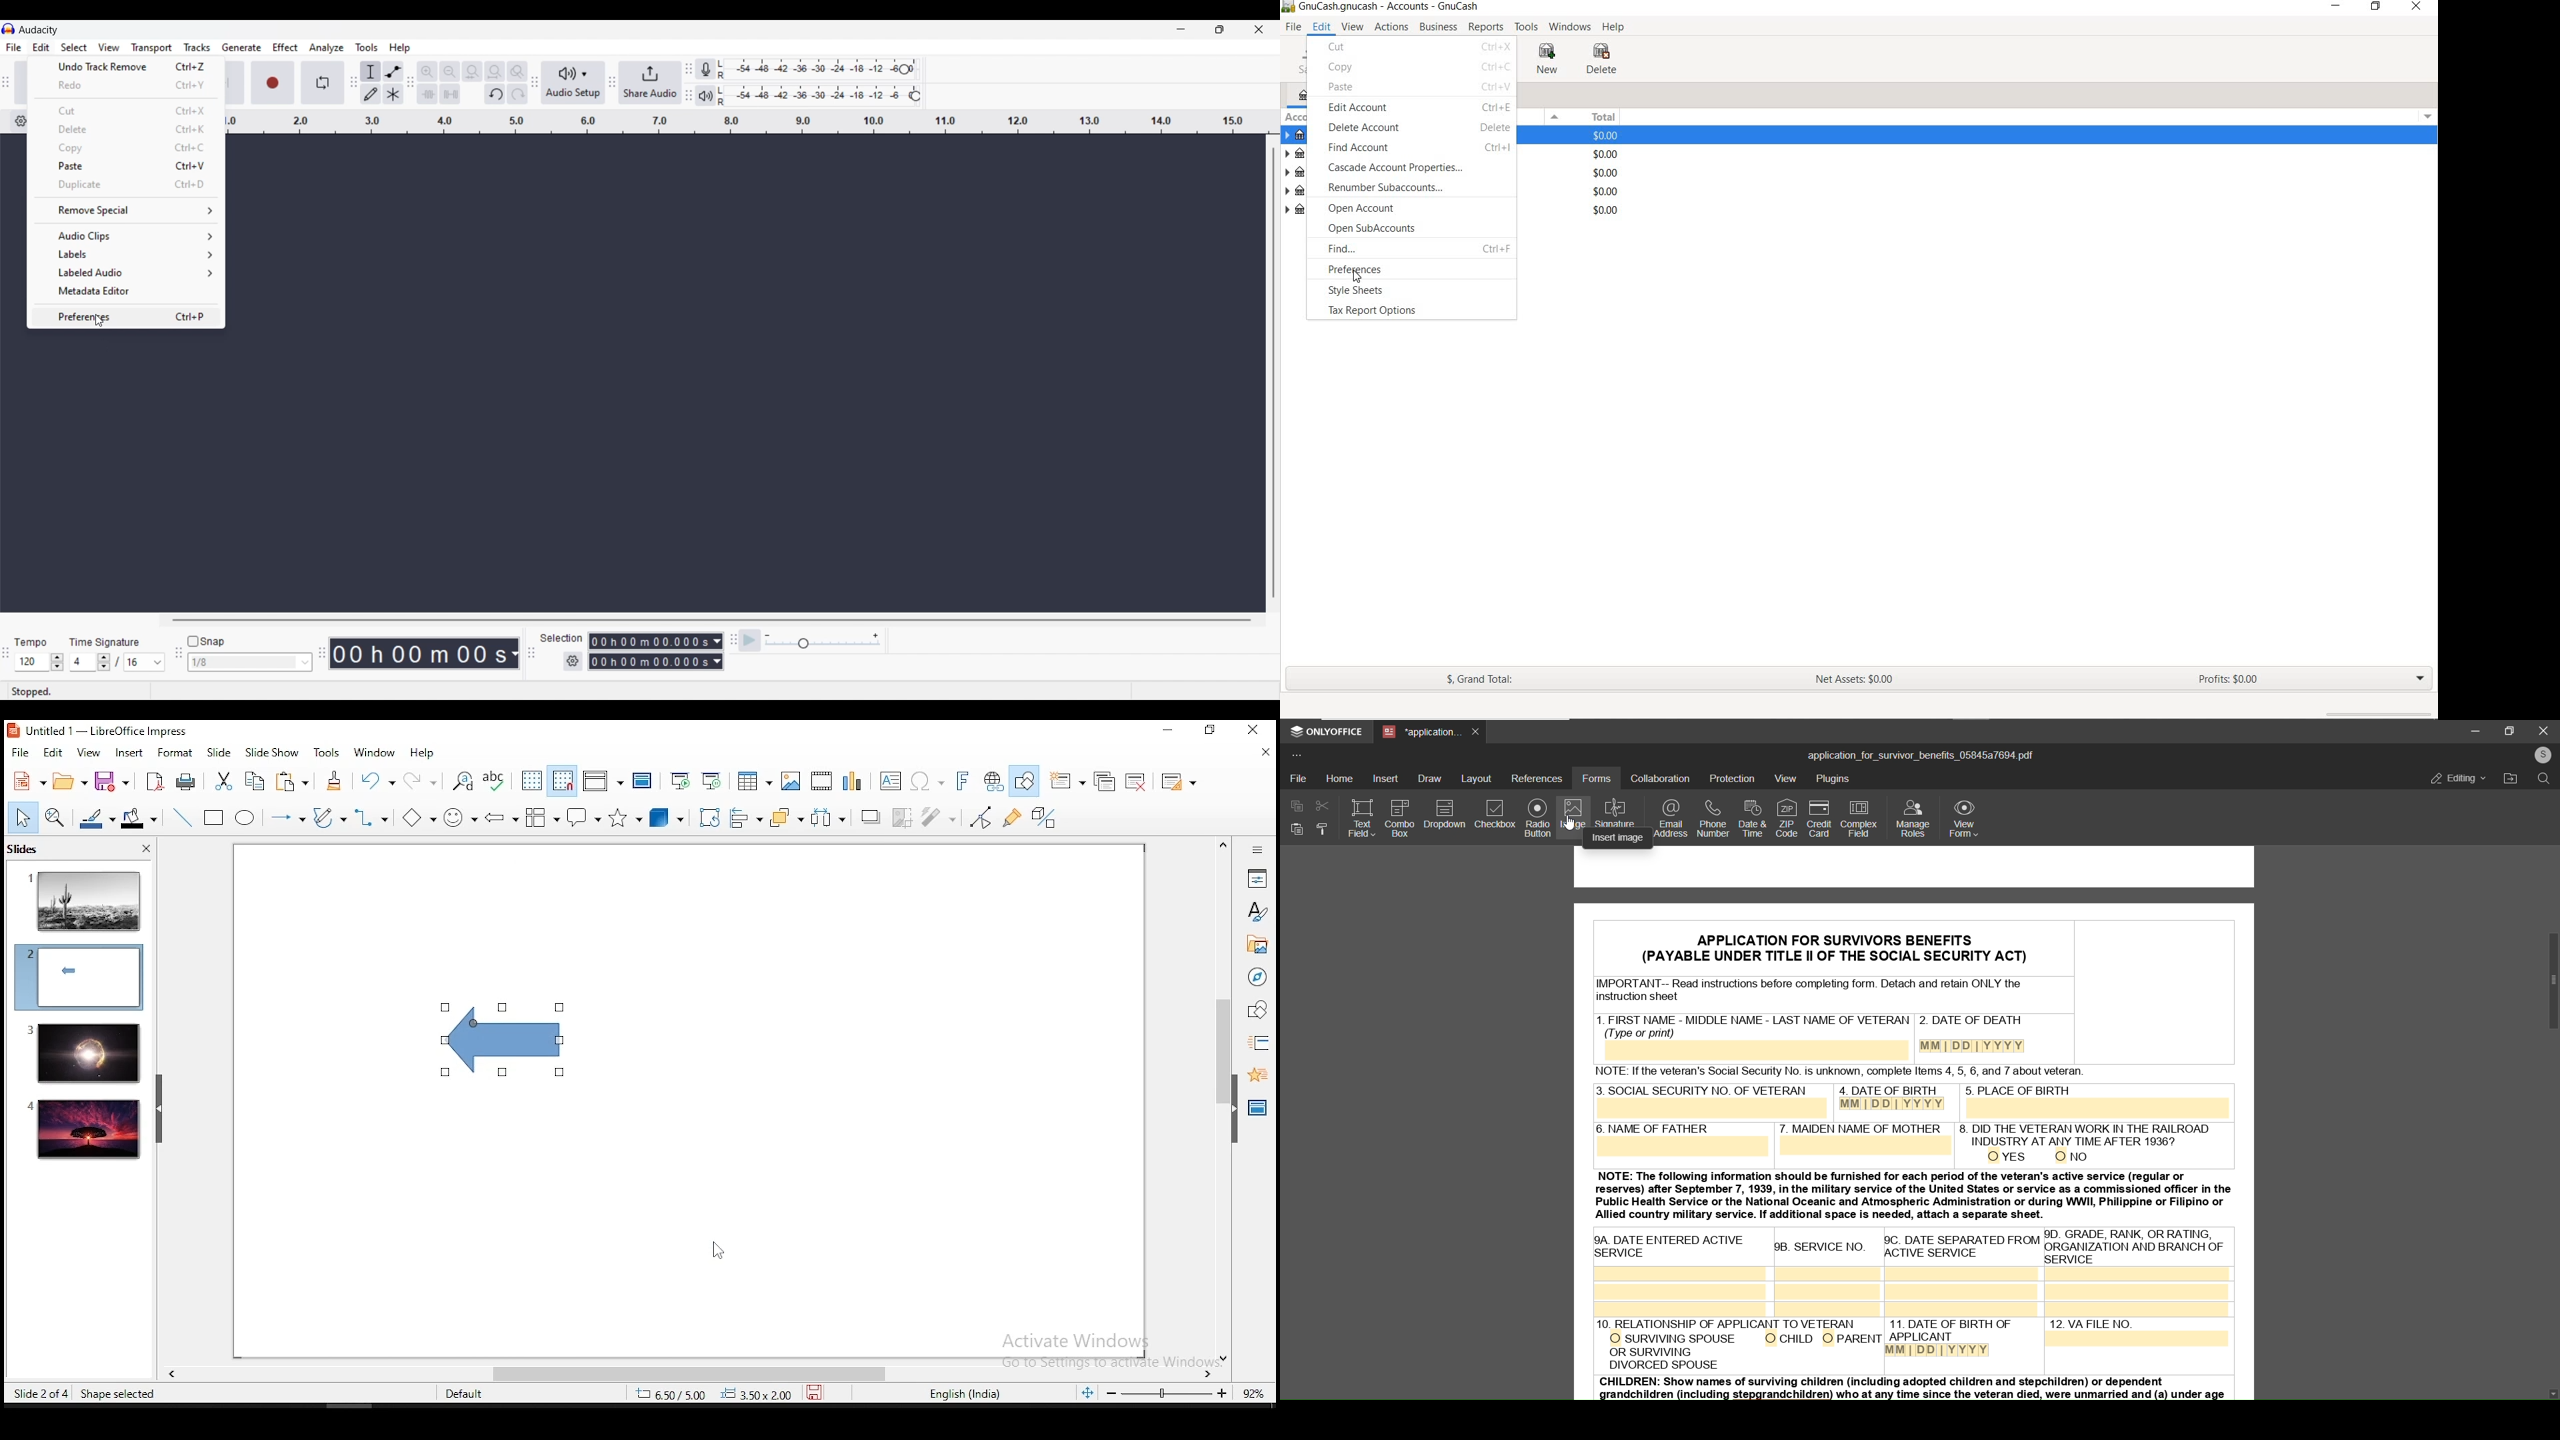 This screenshot has height=1456, width=2576. What do you see at coordinates (1257, 911) in the screenshot?
I see `styles` at bounding box center [1257, 911].